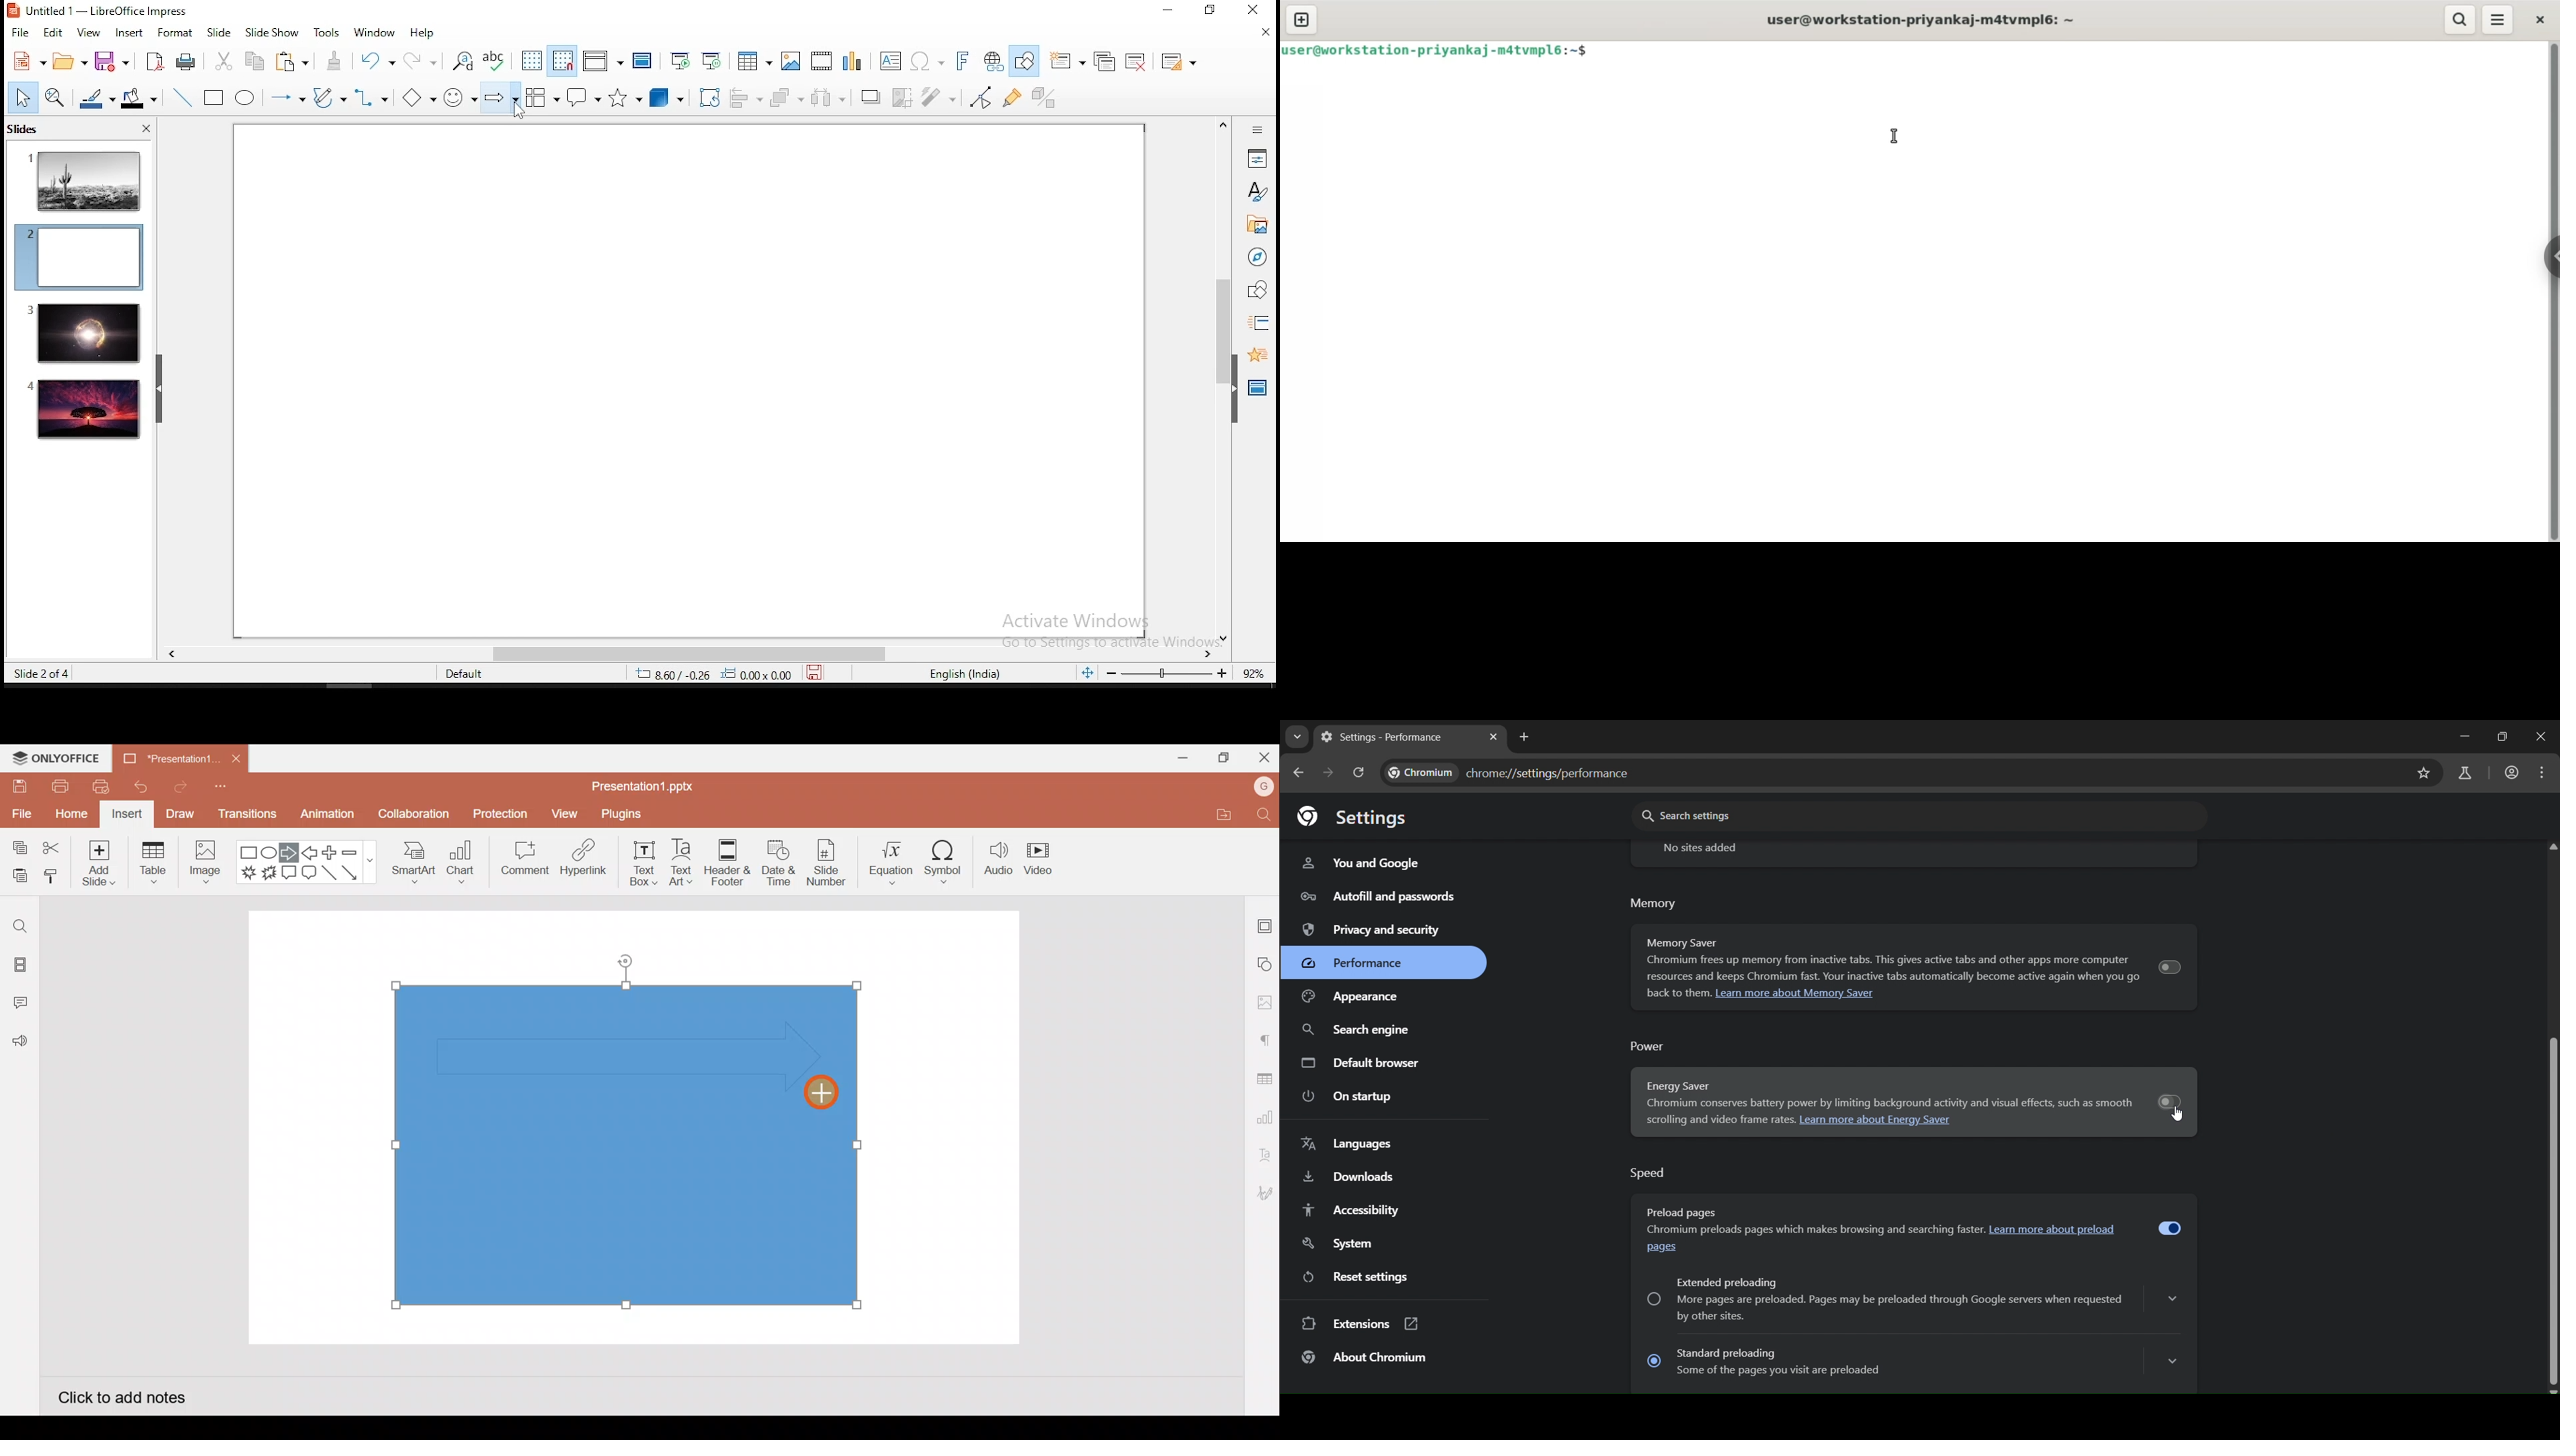 This screenshot has width=2576, height=1456. I want to click on curves and polygons, so click(328, 98).